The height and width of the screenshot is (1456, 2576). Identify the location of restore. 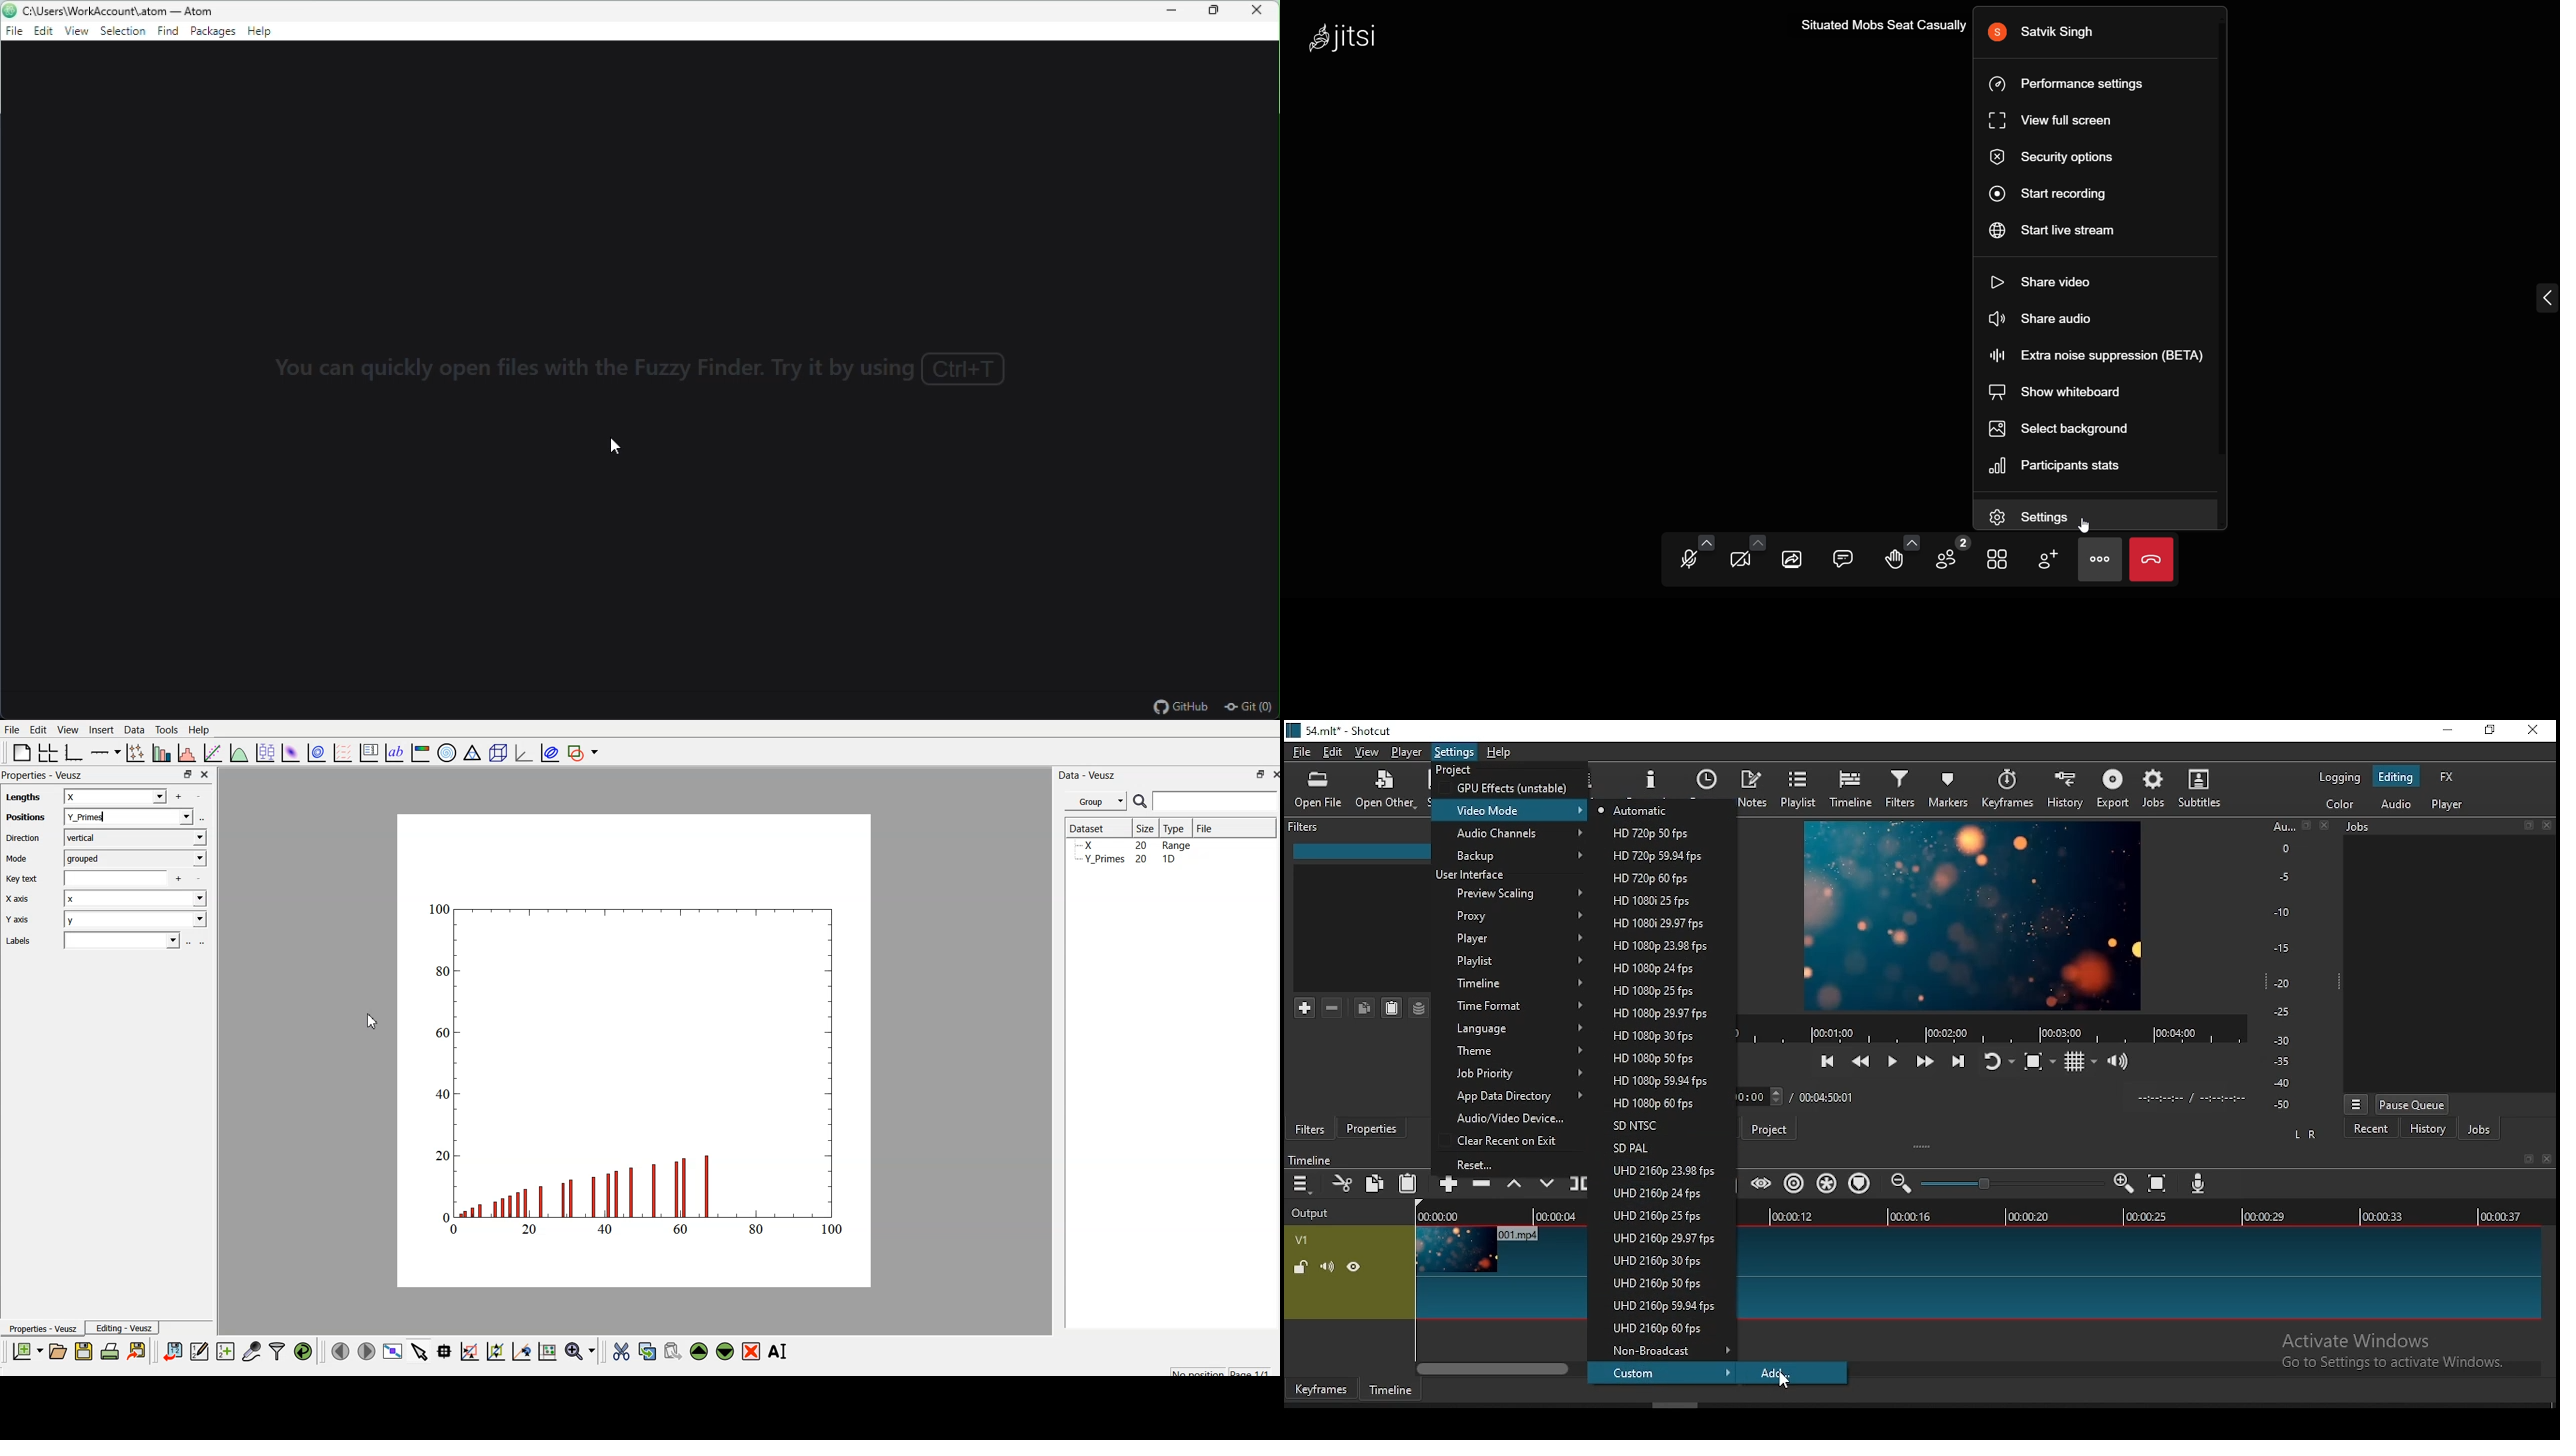
(2488, 731).